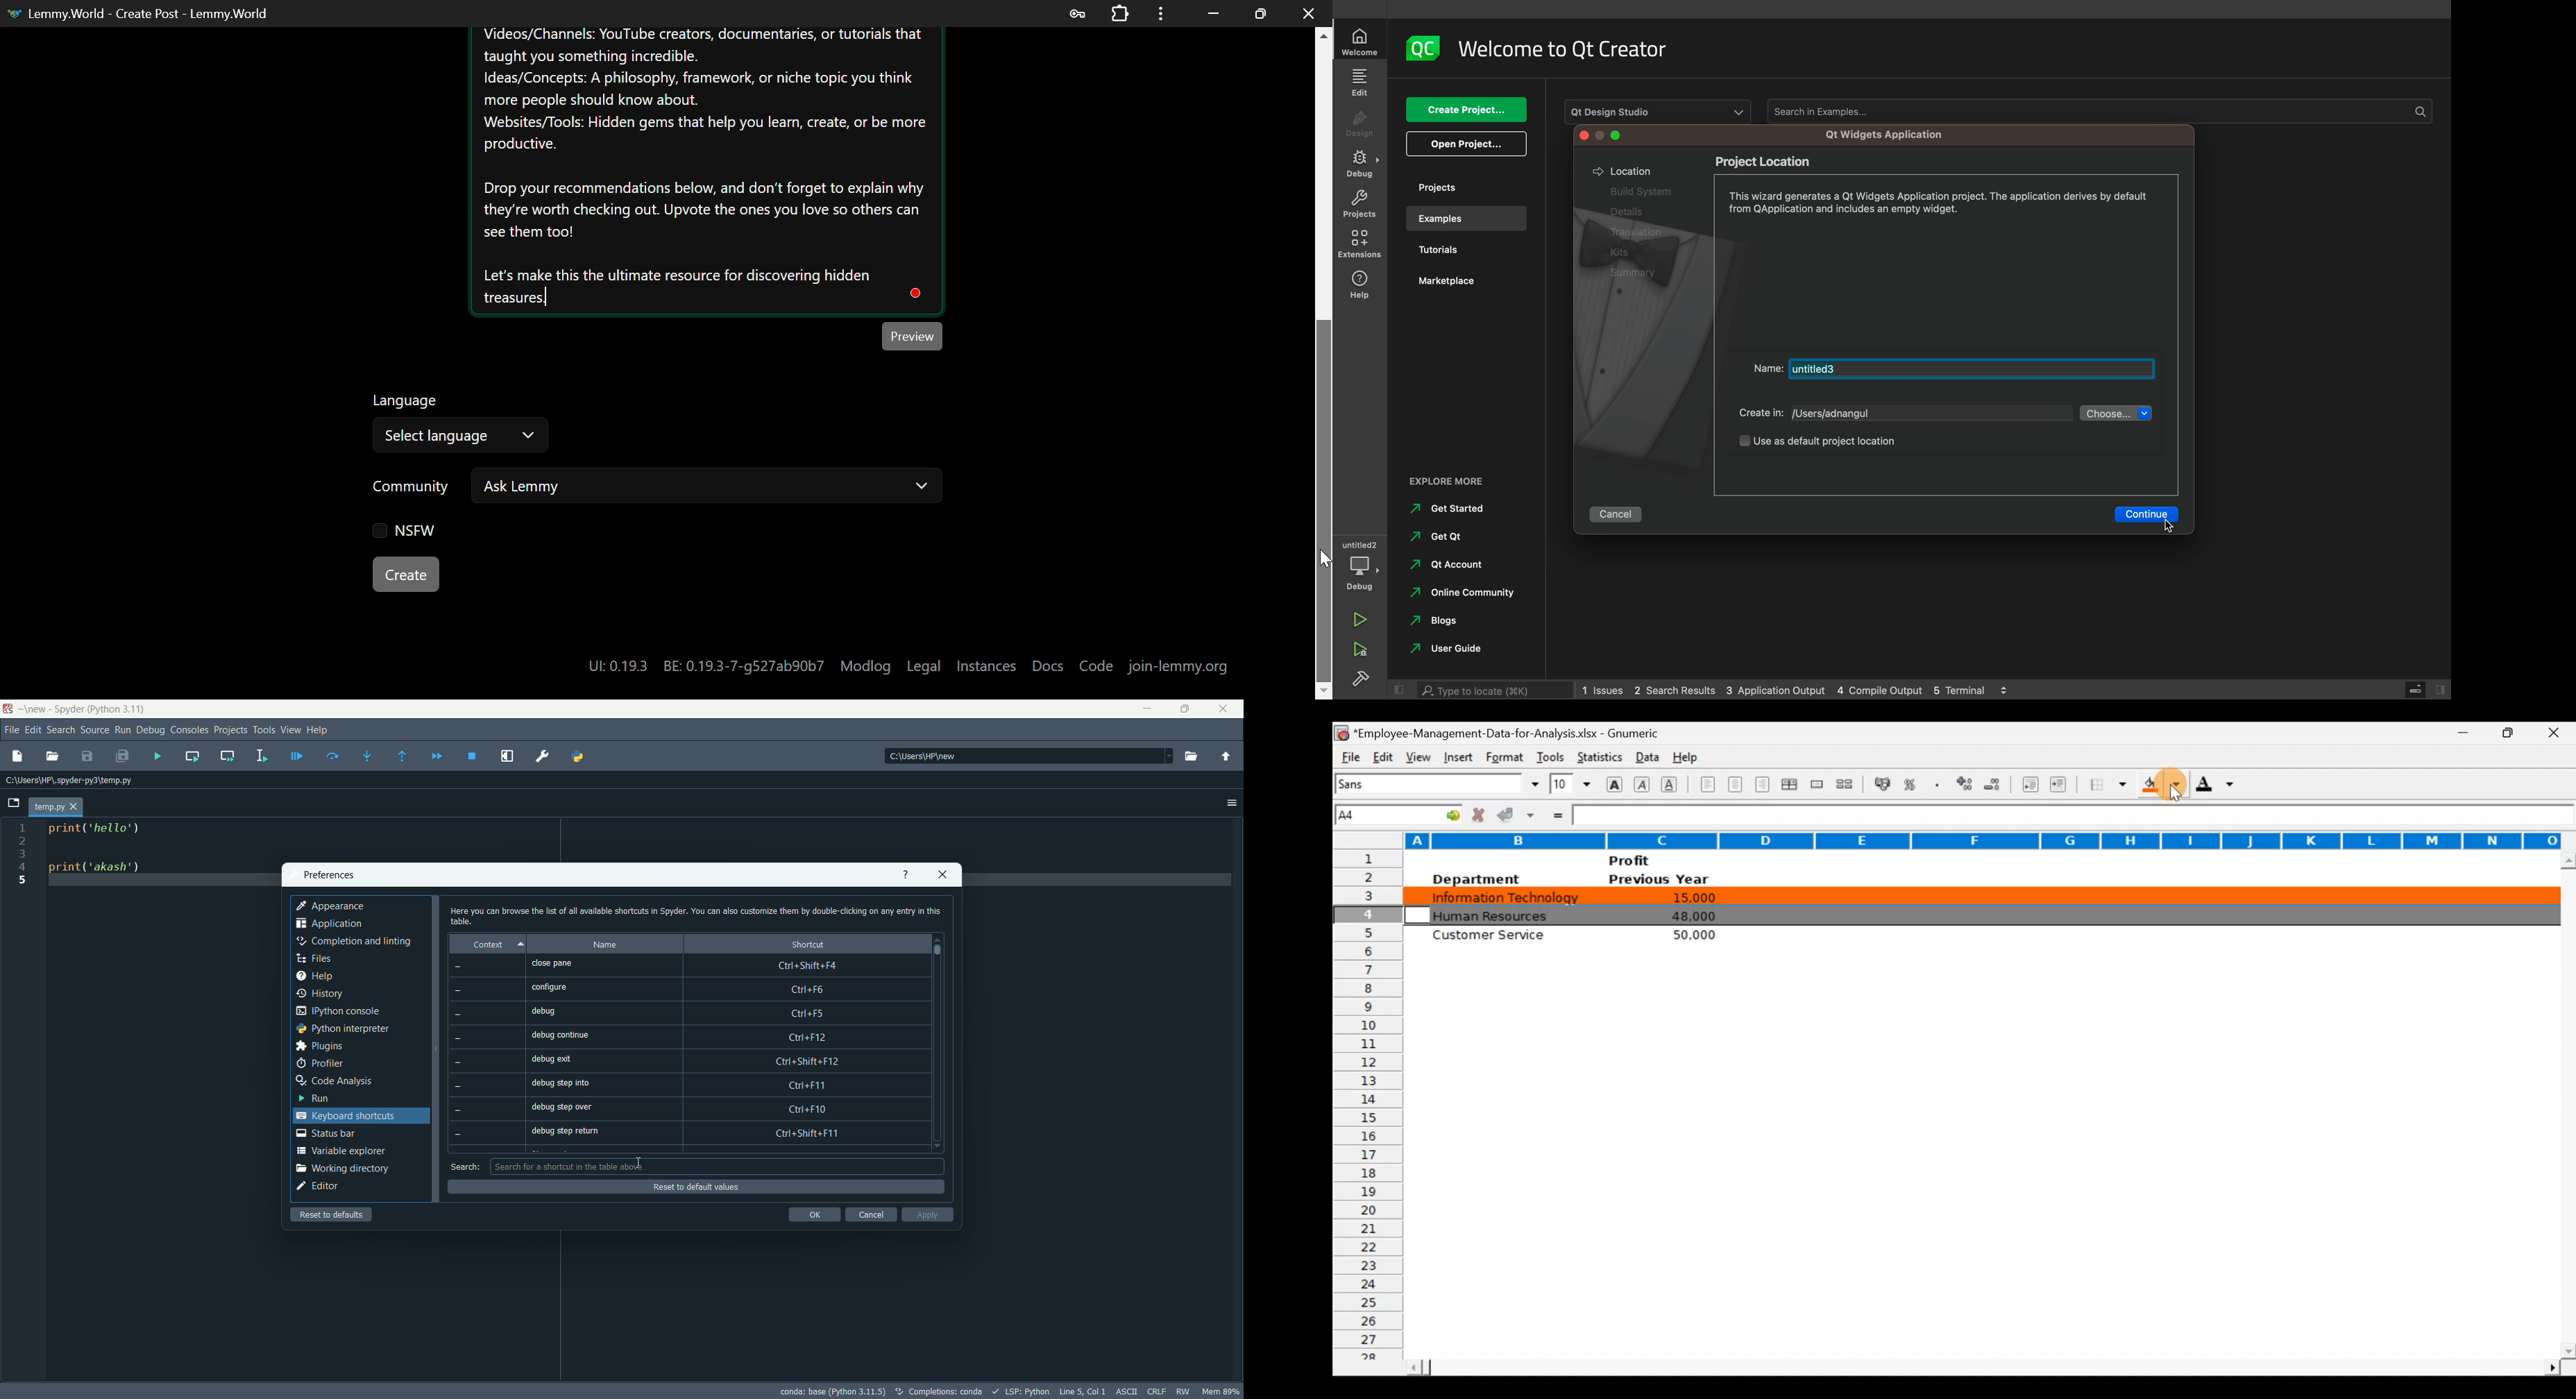  I want to click on This wizard generates a Qt Widgets Application project. The application derives by default
from QApplication and includes an empty widget., so click(1945, 205).